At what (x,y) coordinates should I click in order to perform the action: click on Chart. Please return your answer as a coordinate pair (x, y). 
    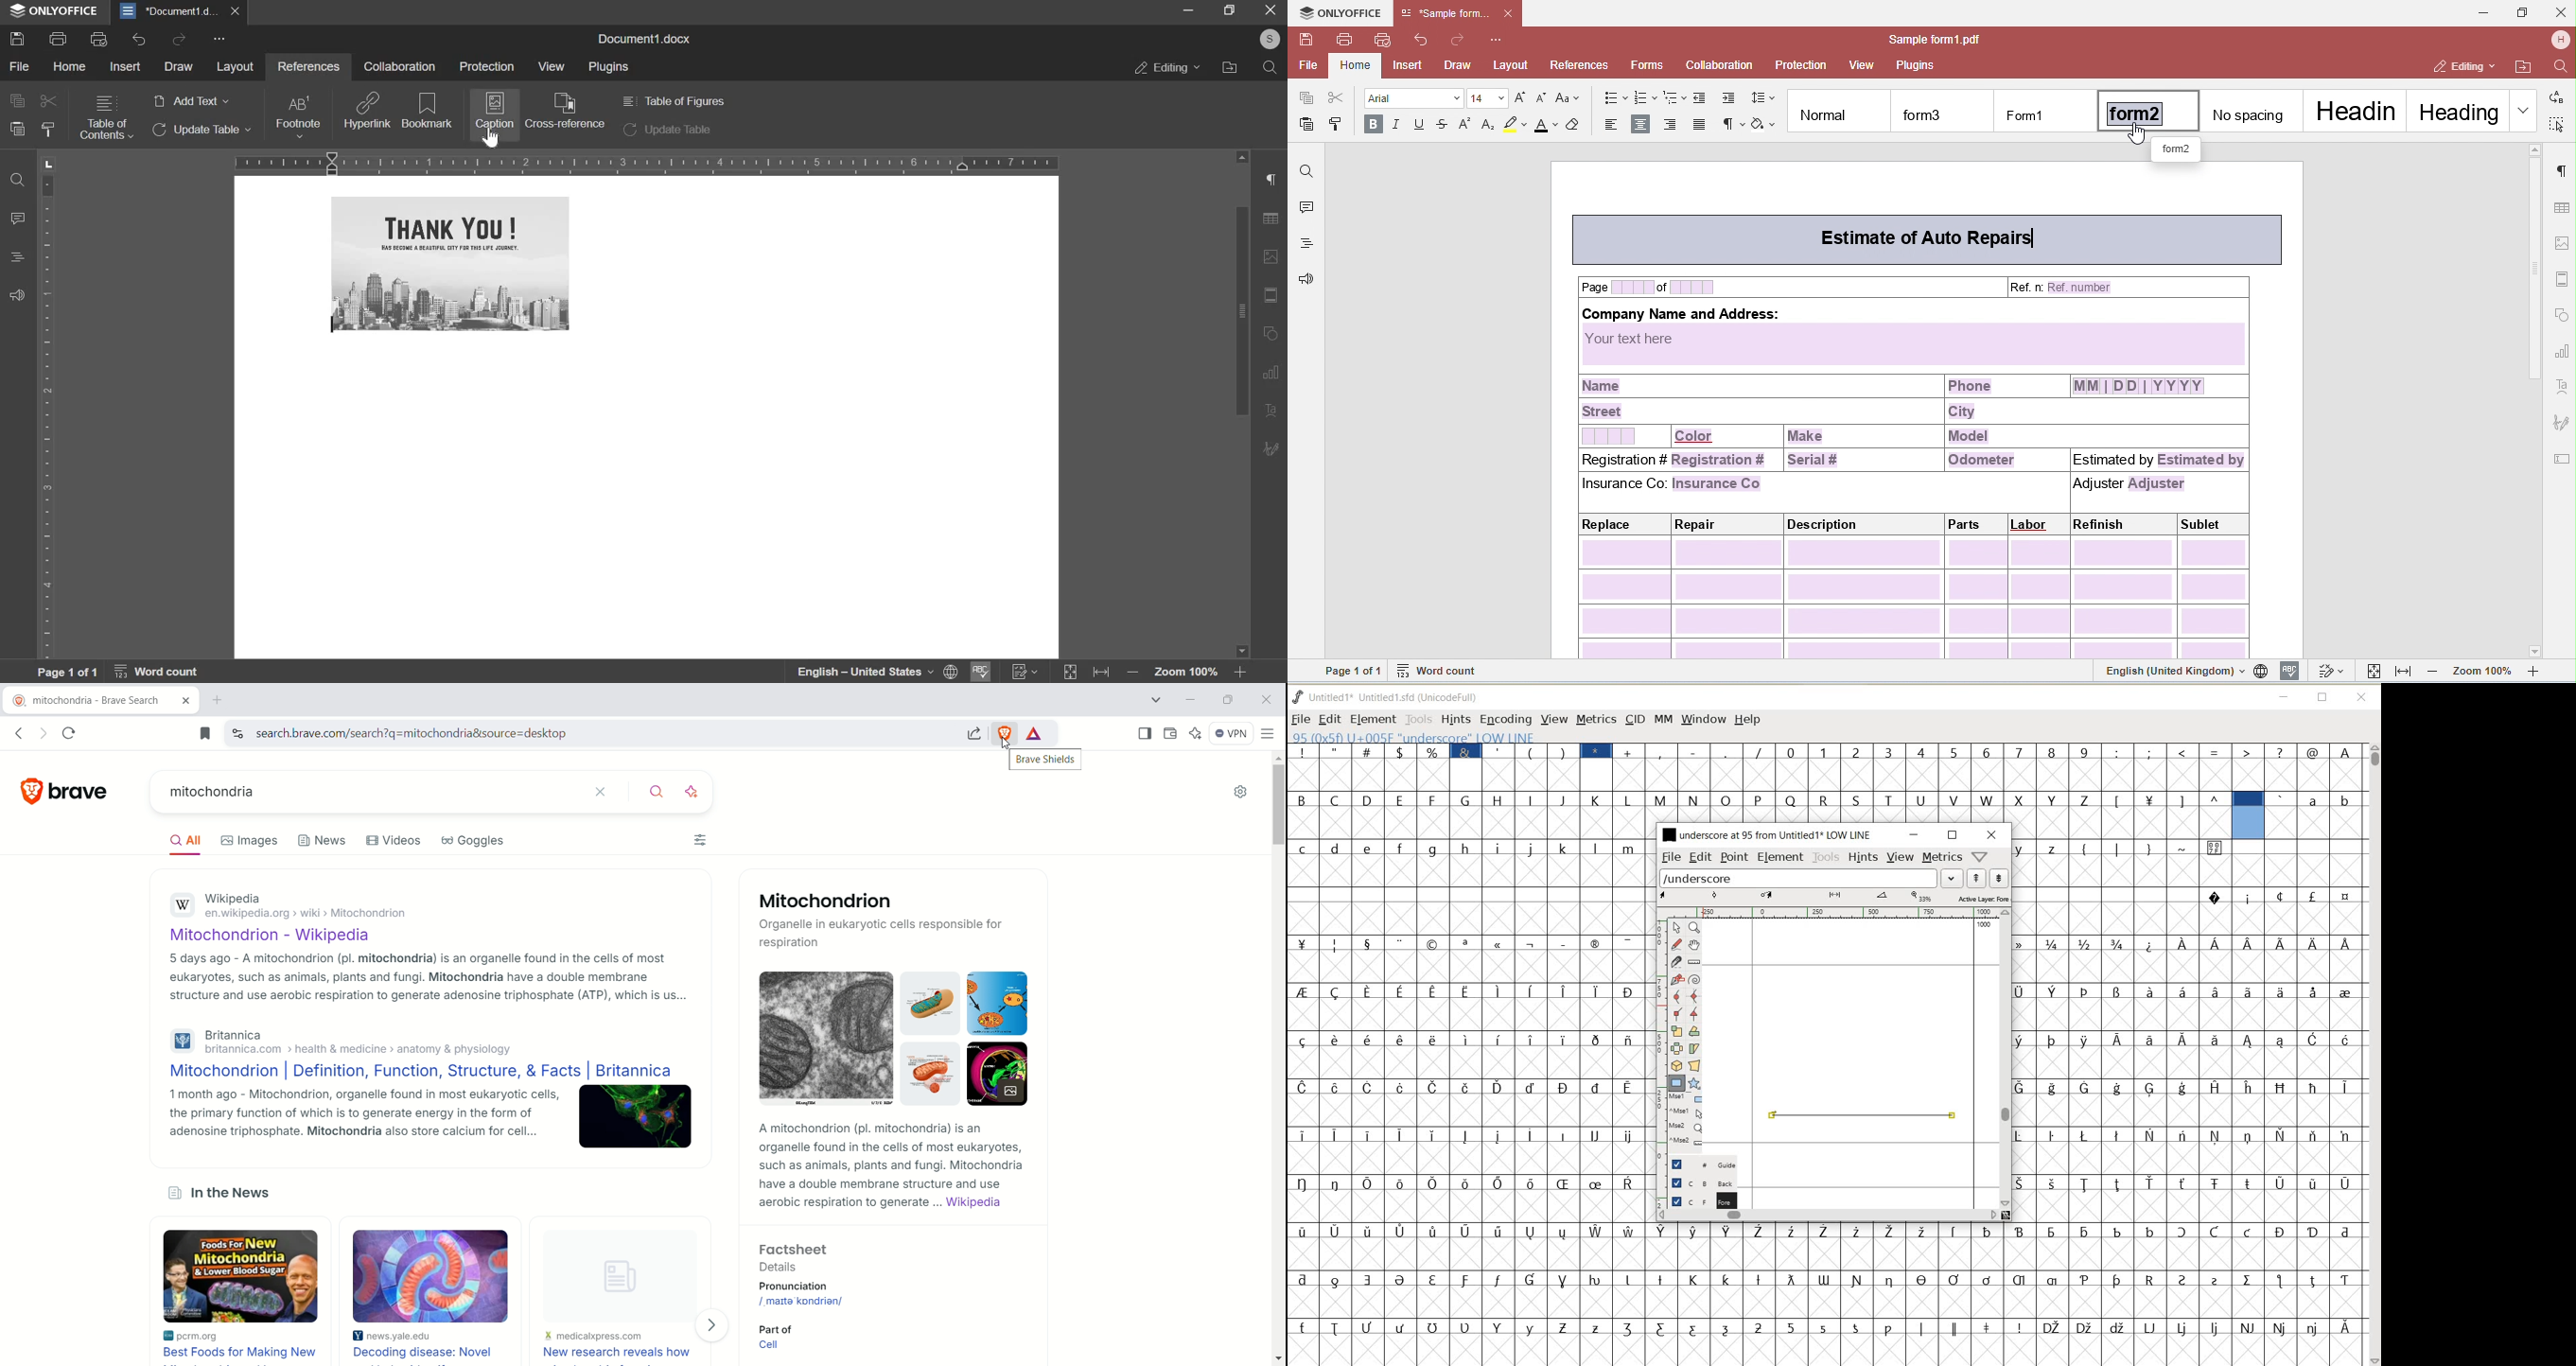
    Looking at the image, I should click on (1275, 372).